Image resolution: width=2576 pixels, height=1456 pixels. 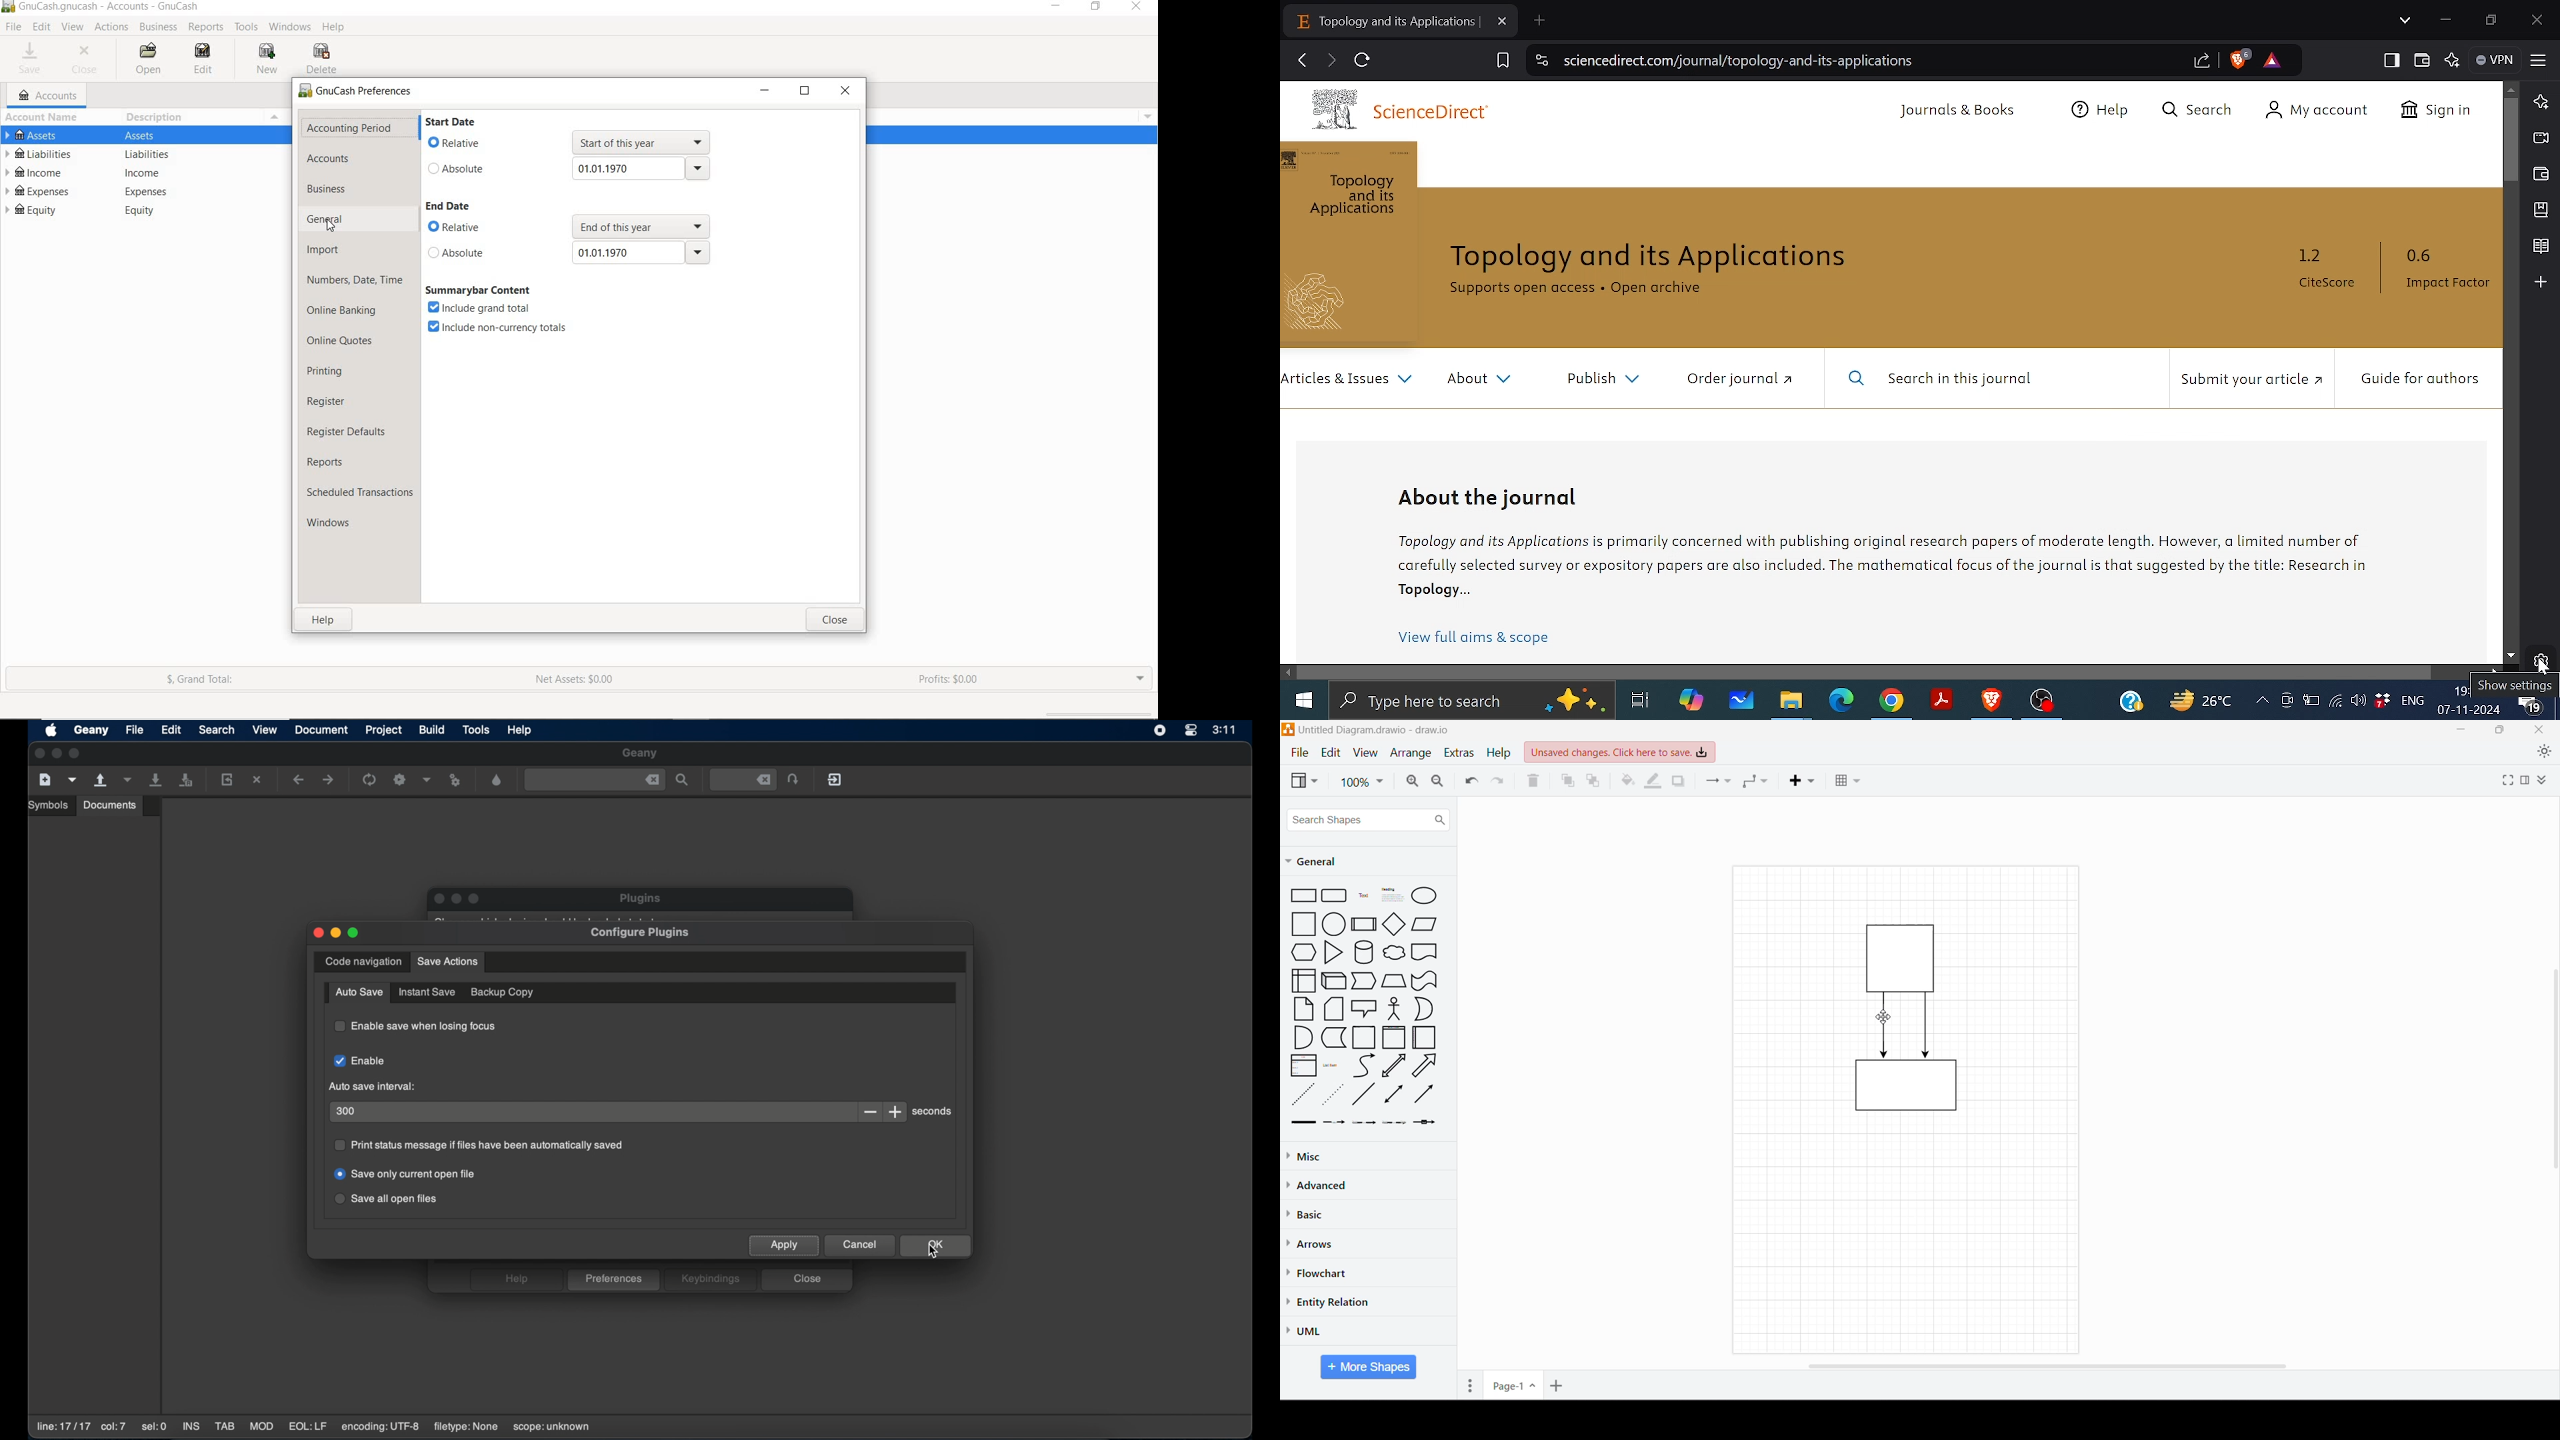 I want to click on search, so click(x=217, y=729).